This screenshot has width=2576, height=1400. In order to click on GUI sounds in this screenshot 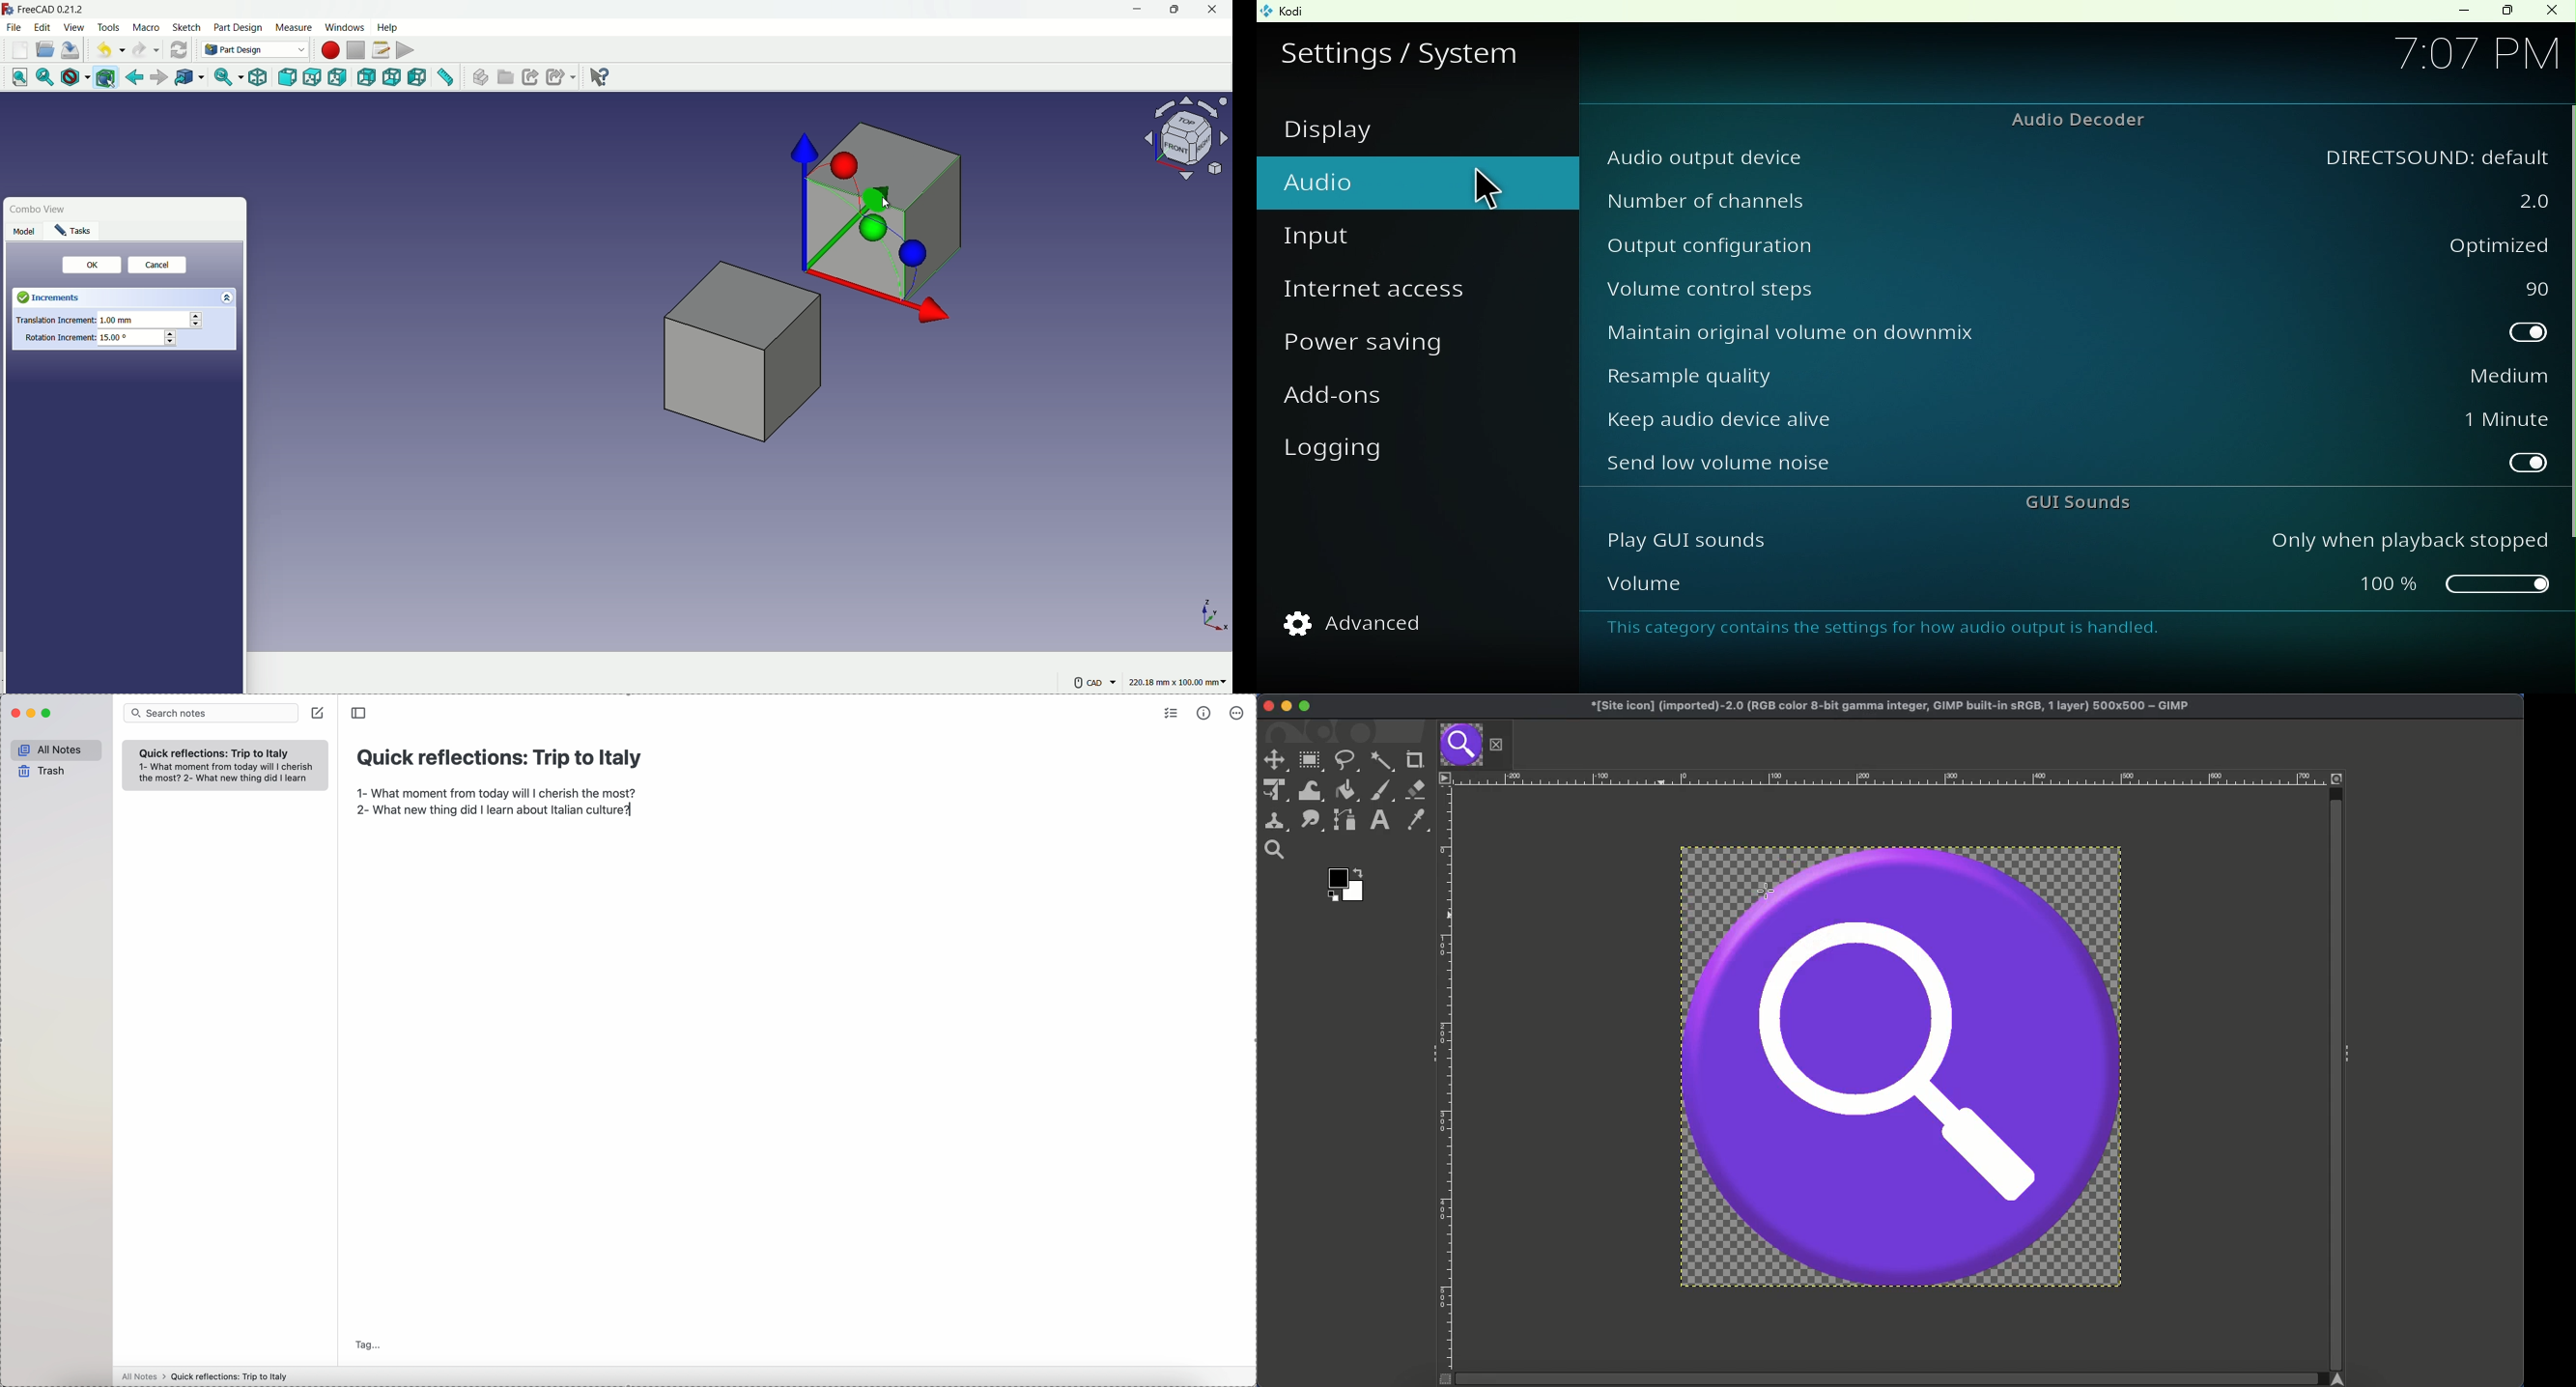, I will do `click(2060, 506)`.